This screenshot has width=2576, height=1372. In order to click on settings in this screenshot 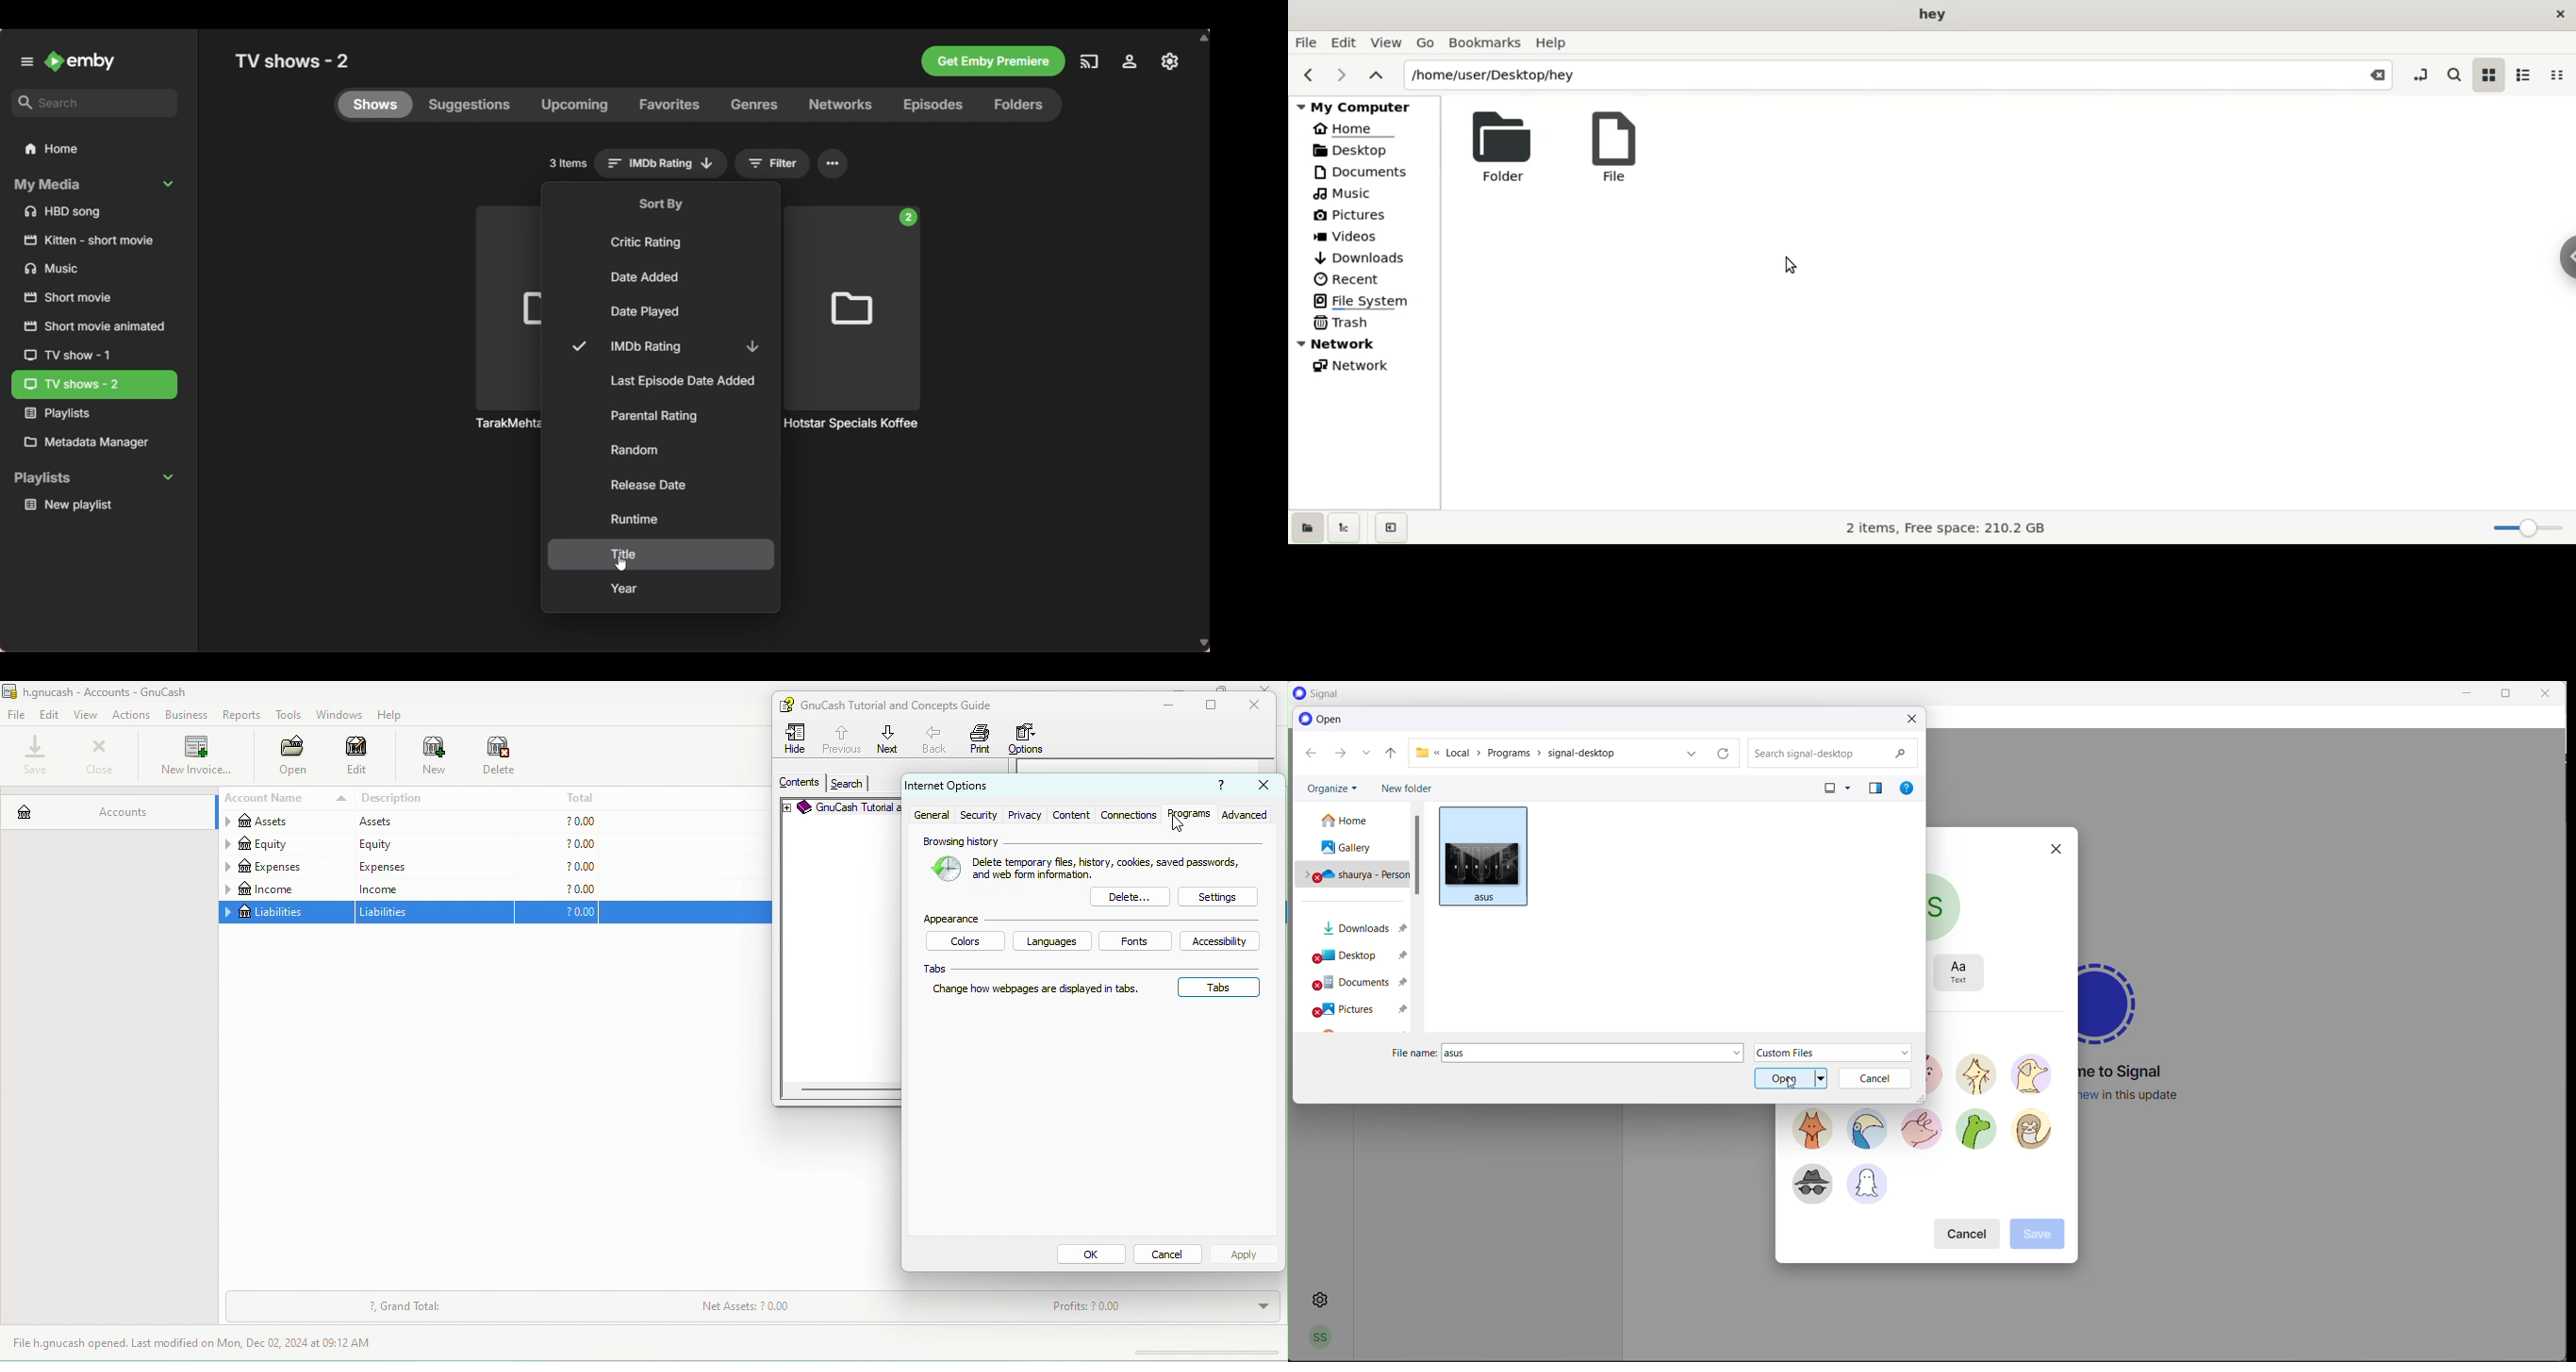, I will do `click(1221, 896)`.